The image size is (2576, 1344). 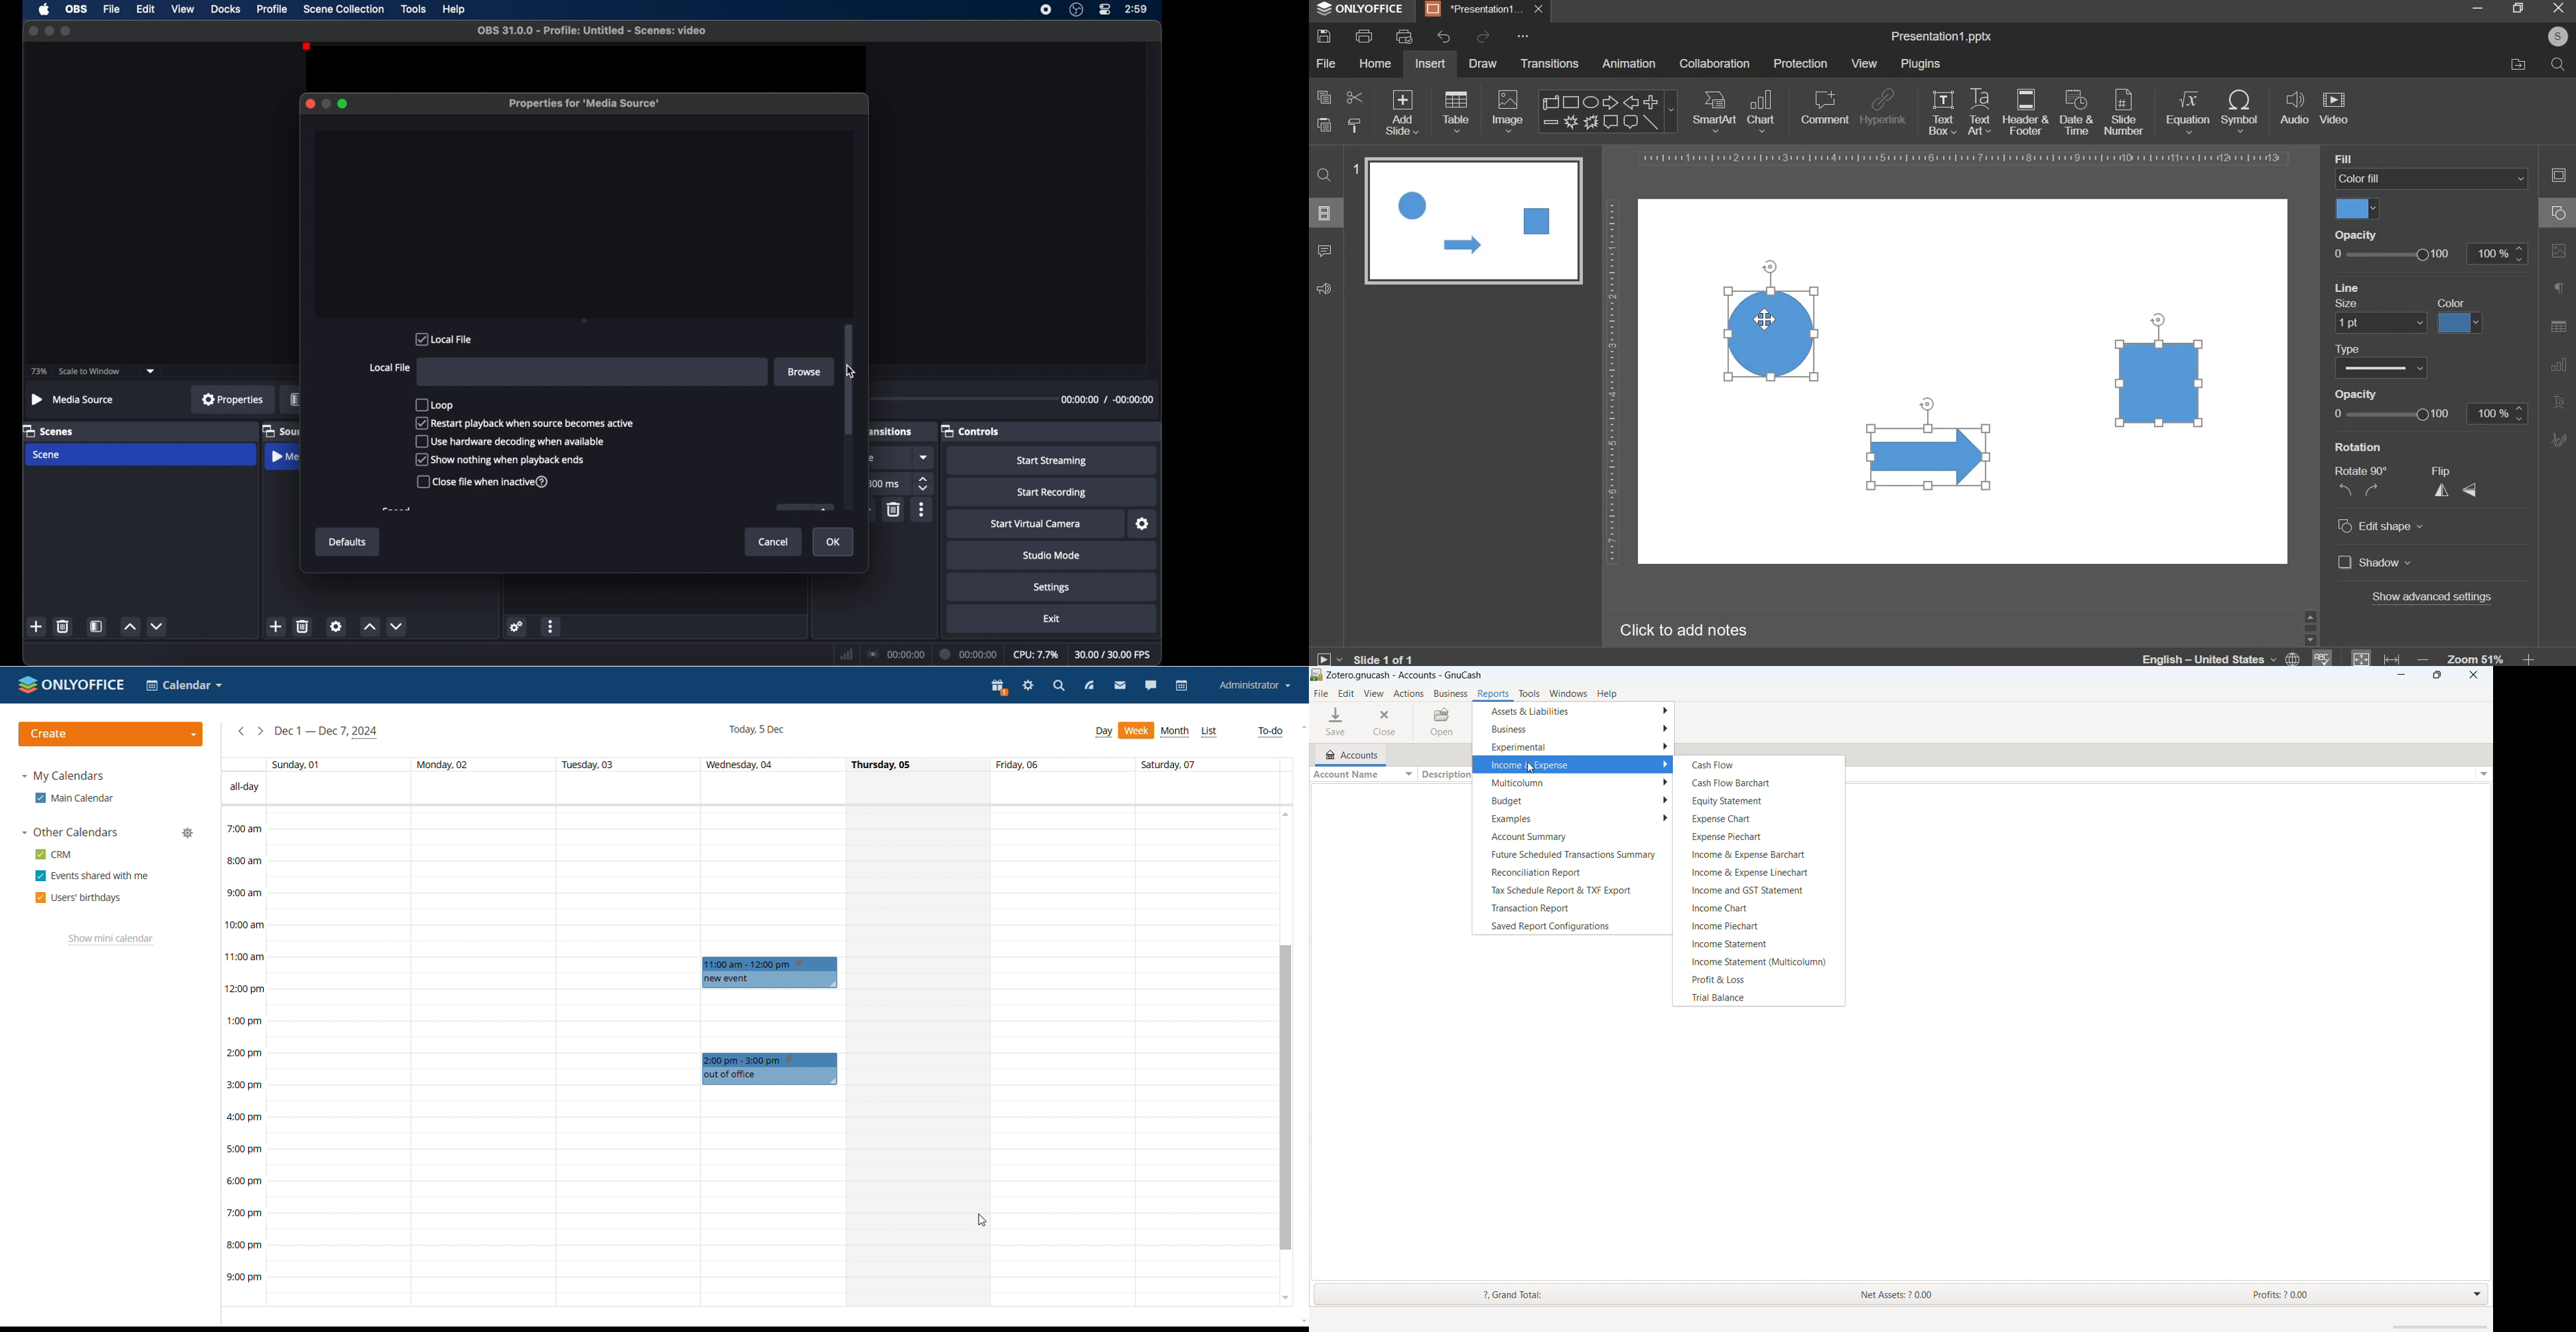 I want to click on docks, so click(x=226, y=10).